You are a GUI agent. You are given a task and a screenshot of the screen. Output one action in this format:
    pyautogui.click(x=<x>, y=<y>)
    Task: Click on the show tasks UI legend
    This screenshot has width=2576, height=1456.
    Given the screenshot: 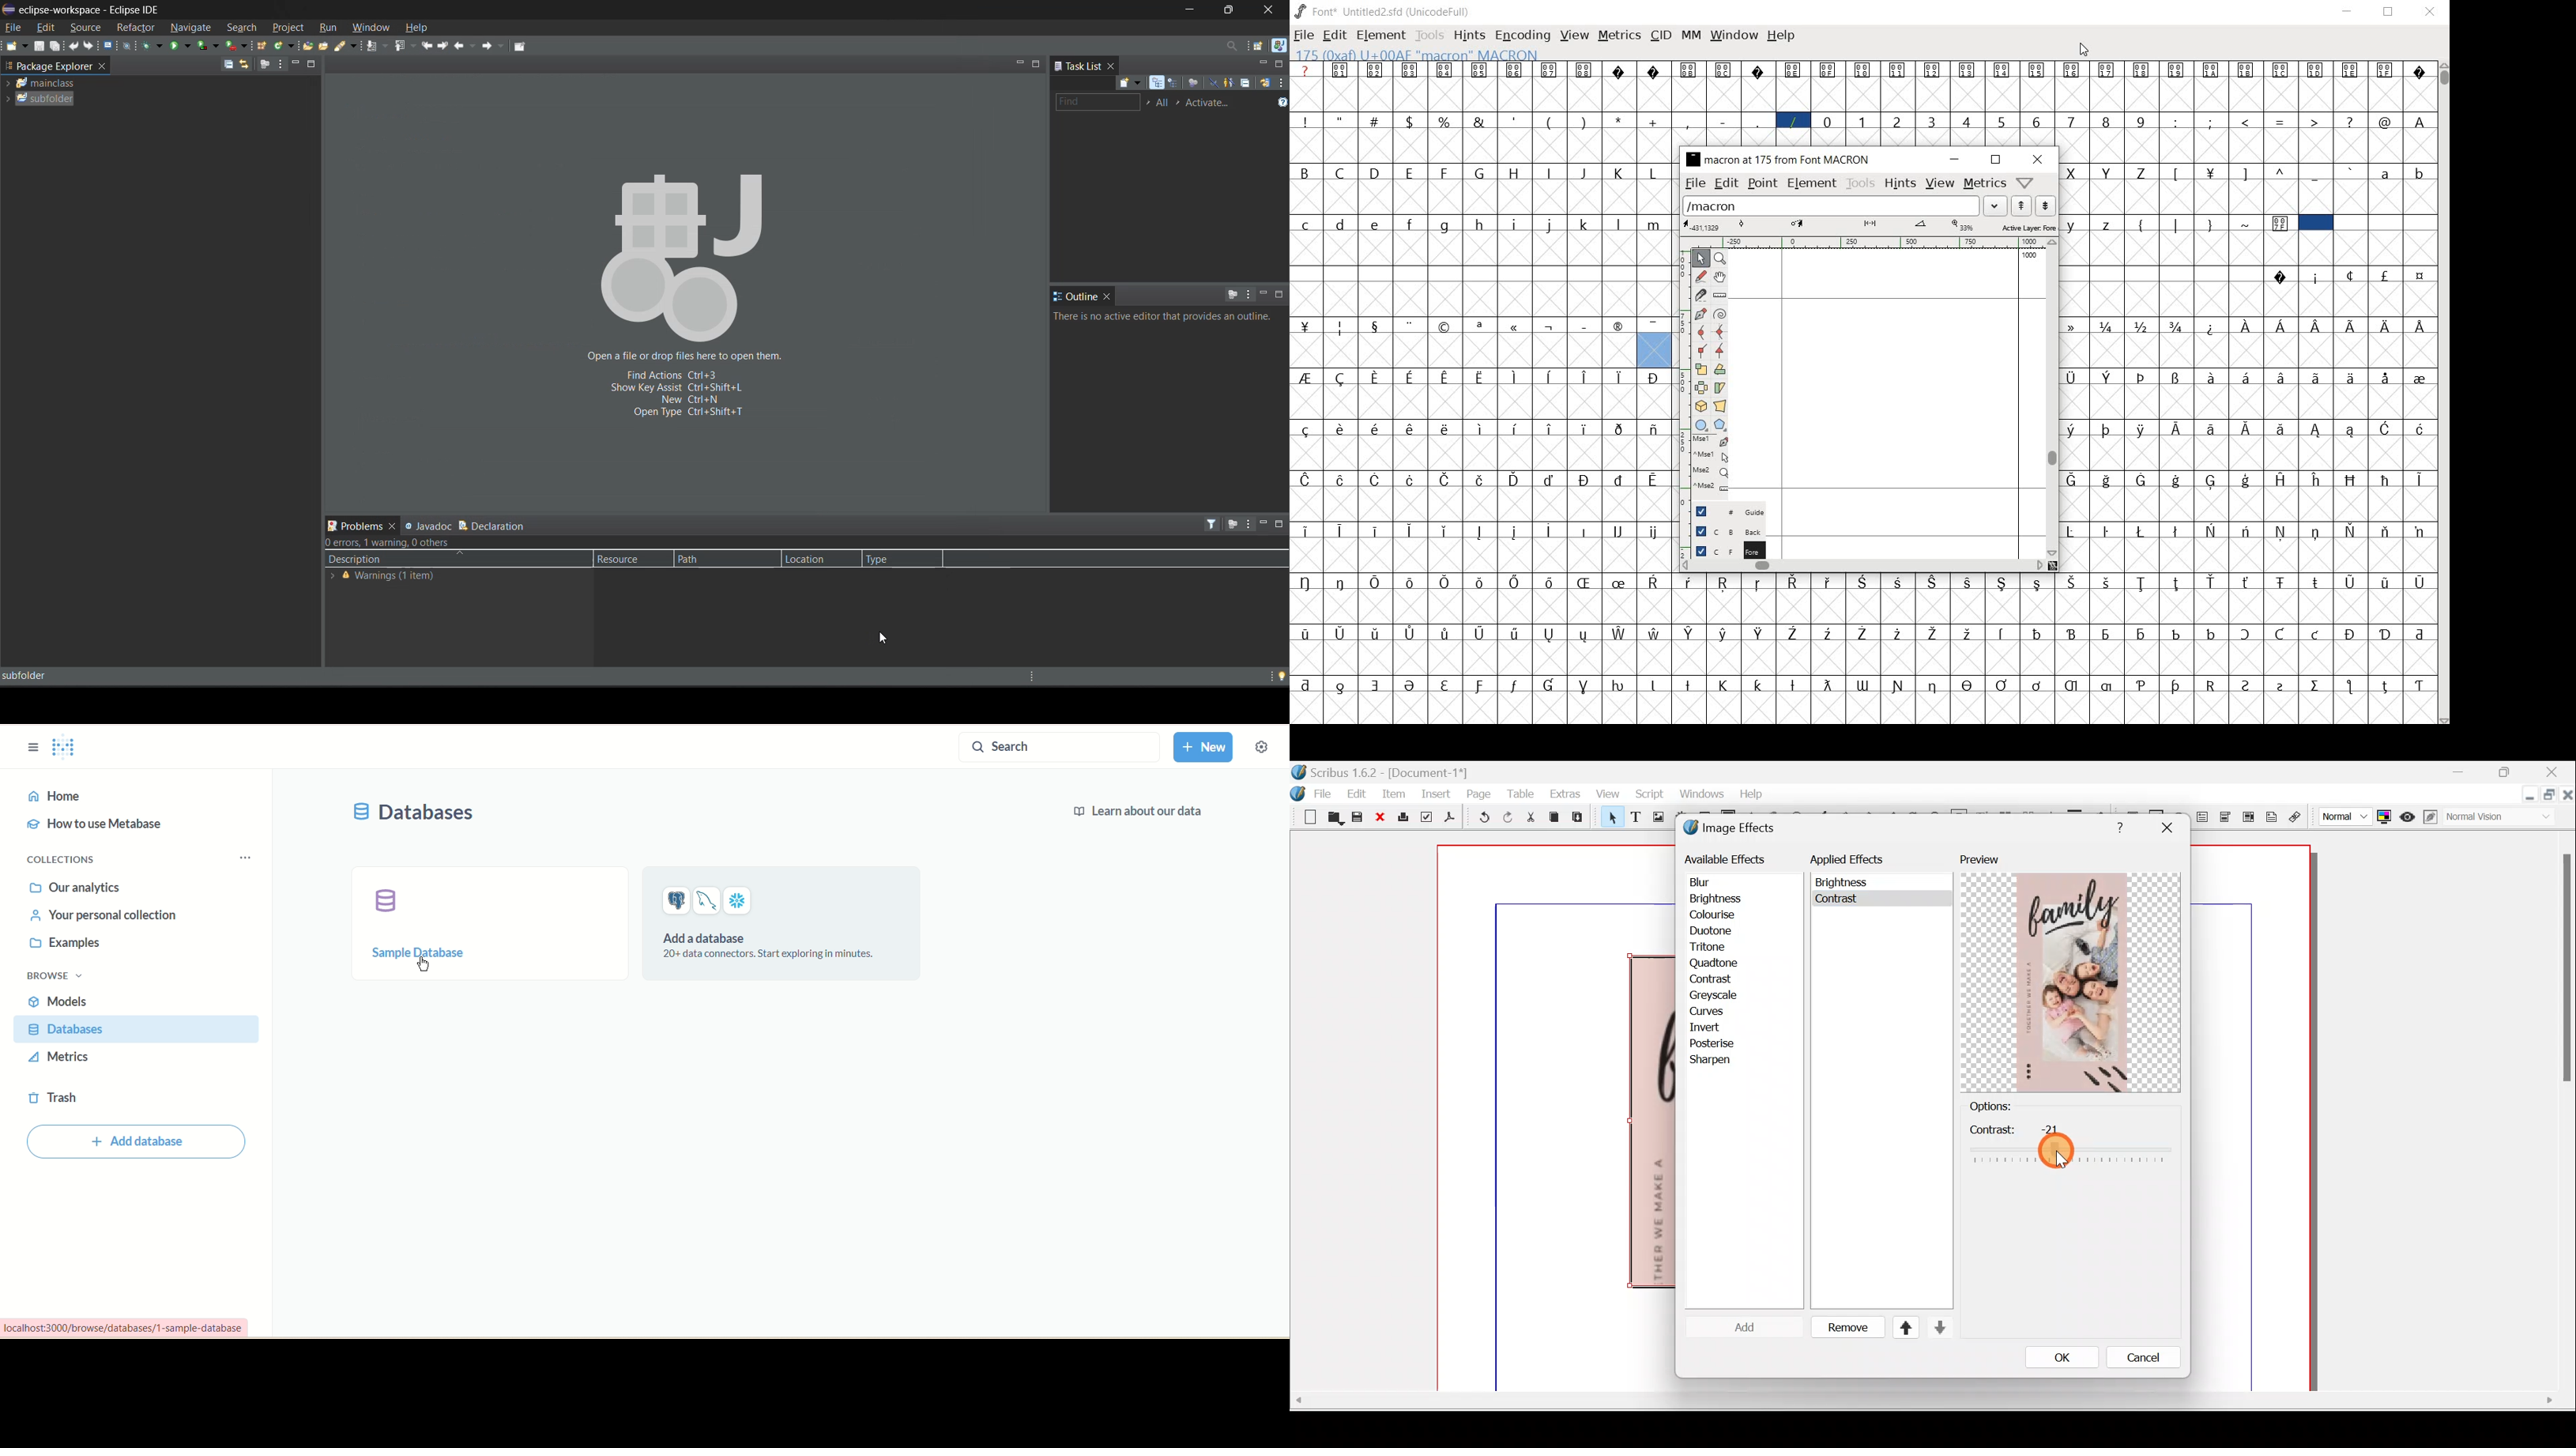 What is the action you would take?
    pyautogui.click(x=1282, y=103)
    